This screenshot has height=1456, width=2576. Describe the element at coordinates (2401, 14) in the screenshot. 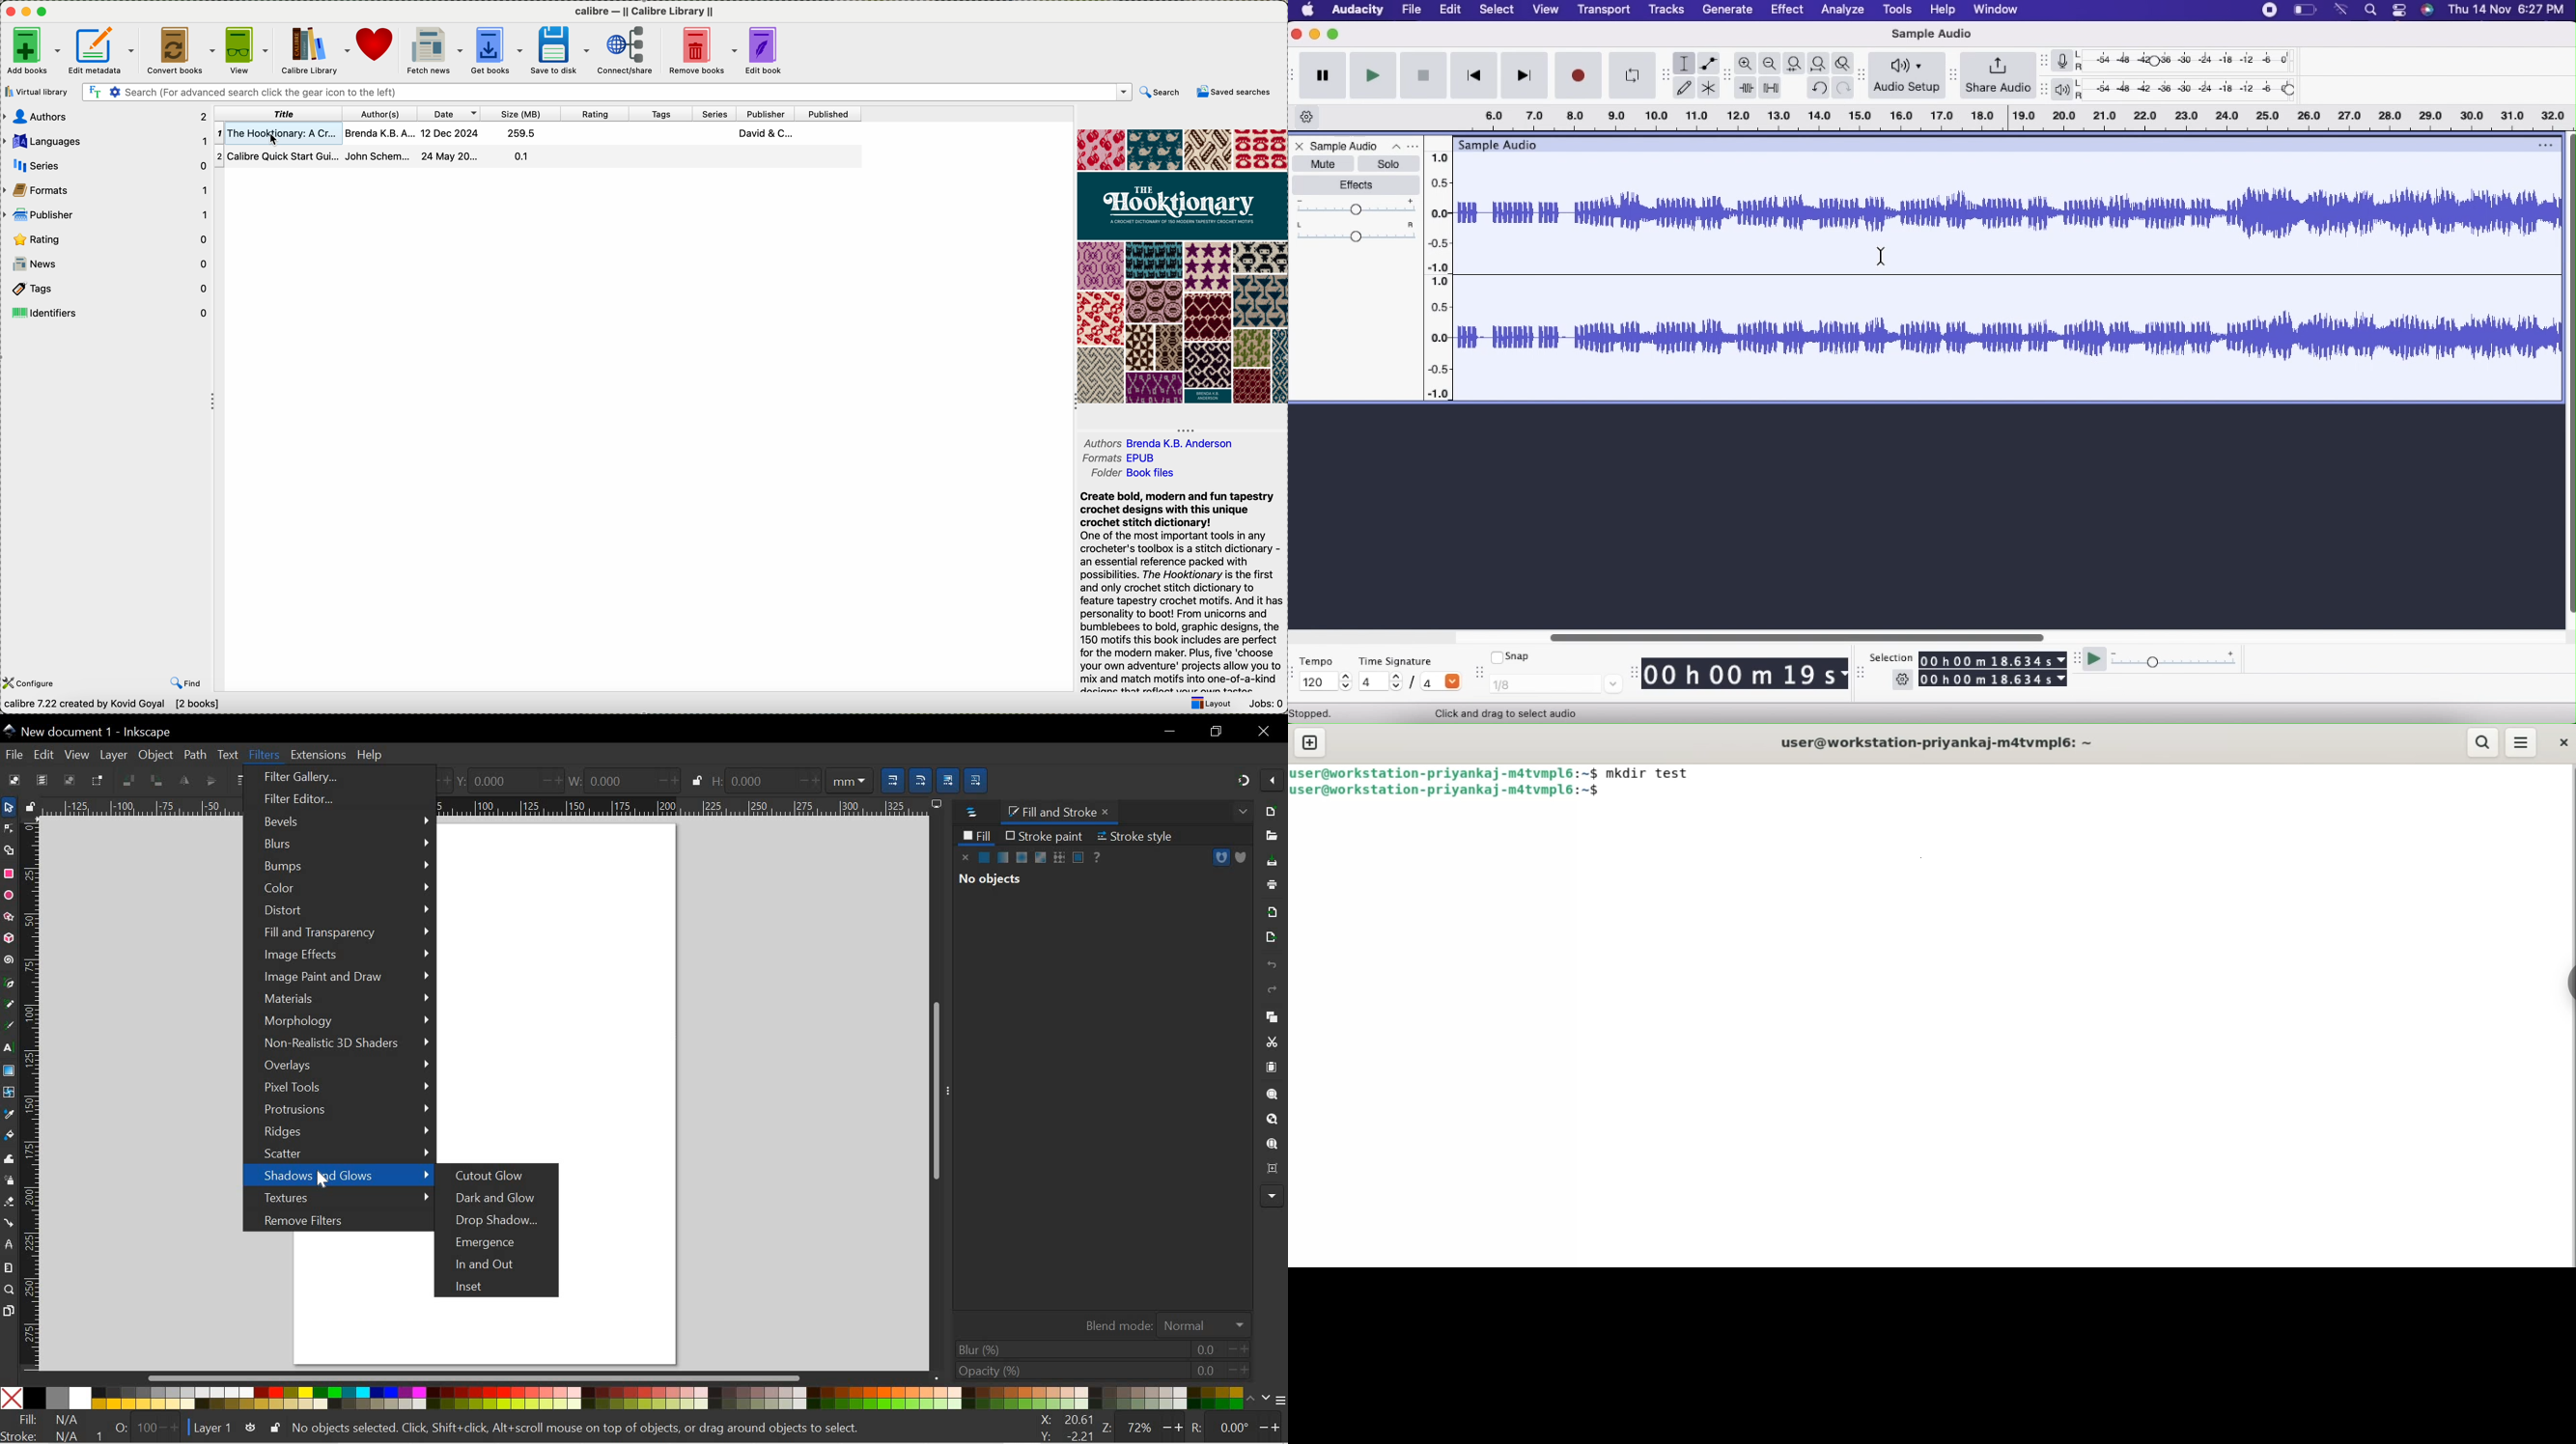

I see `options` at that location.